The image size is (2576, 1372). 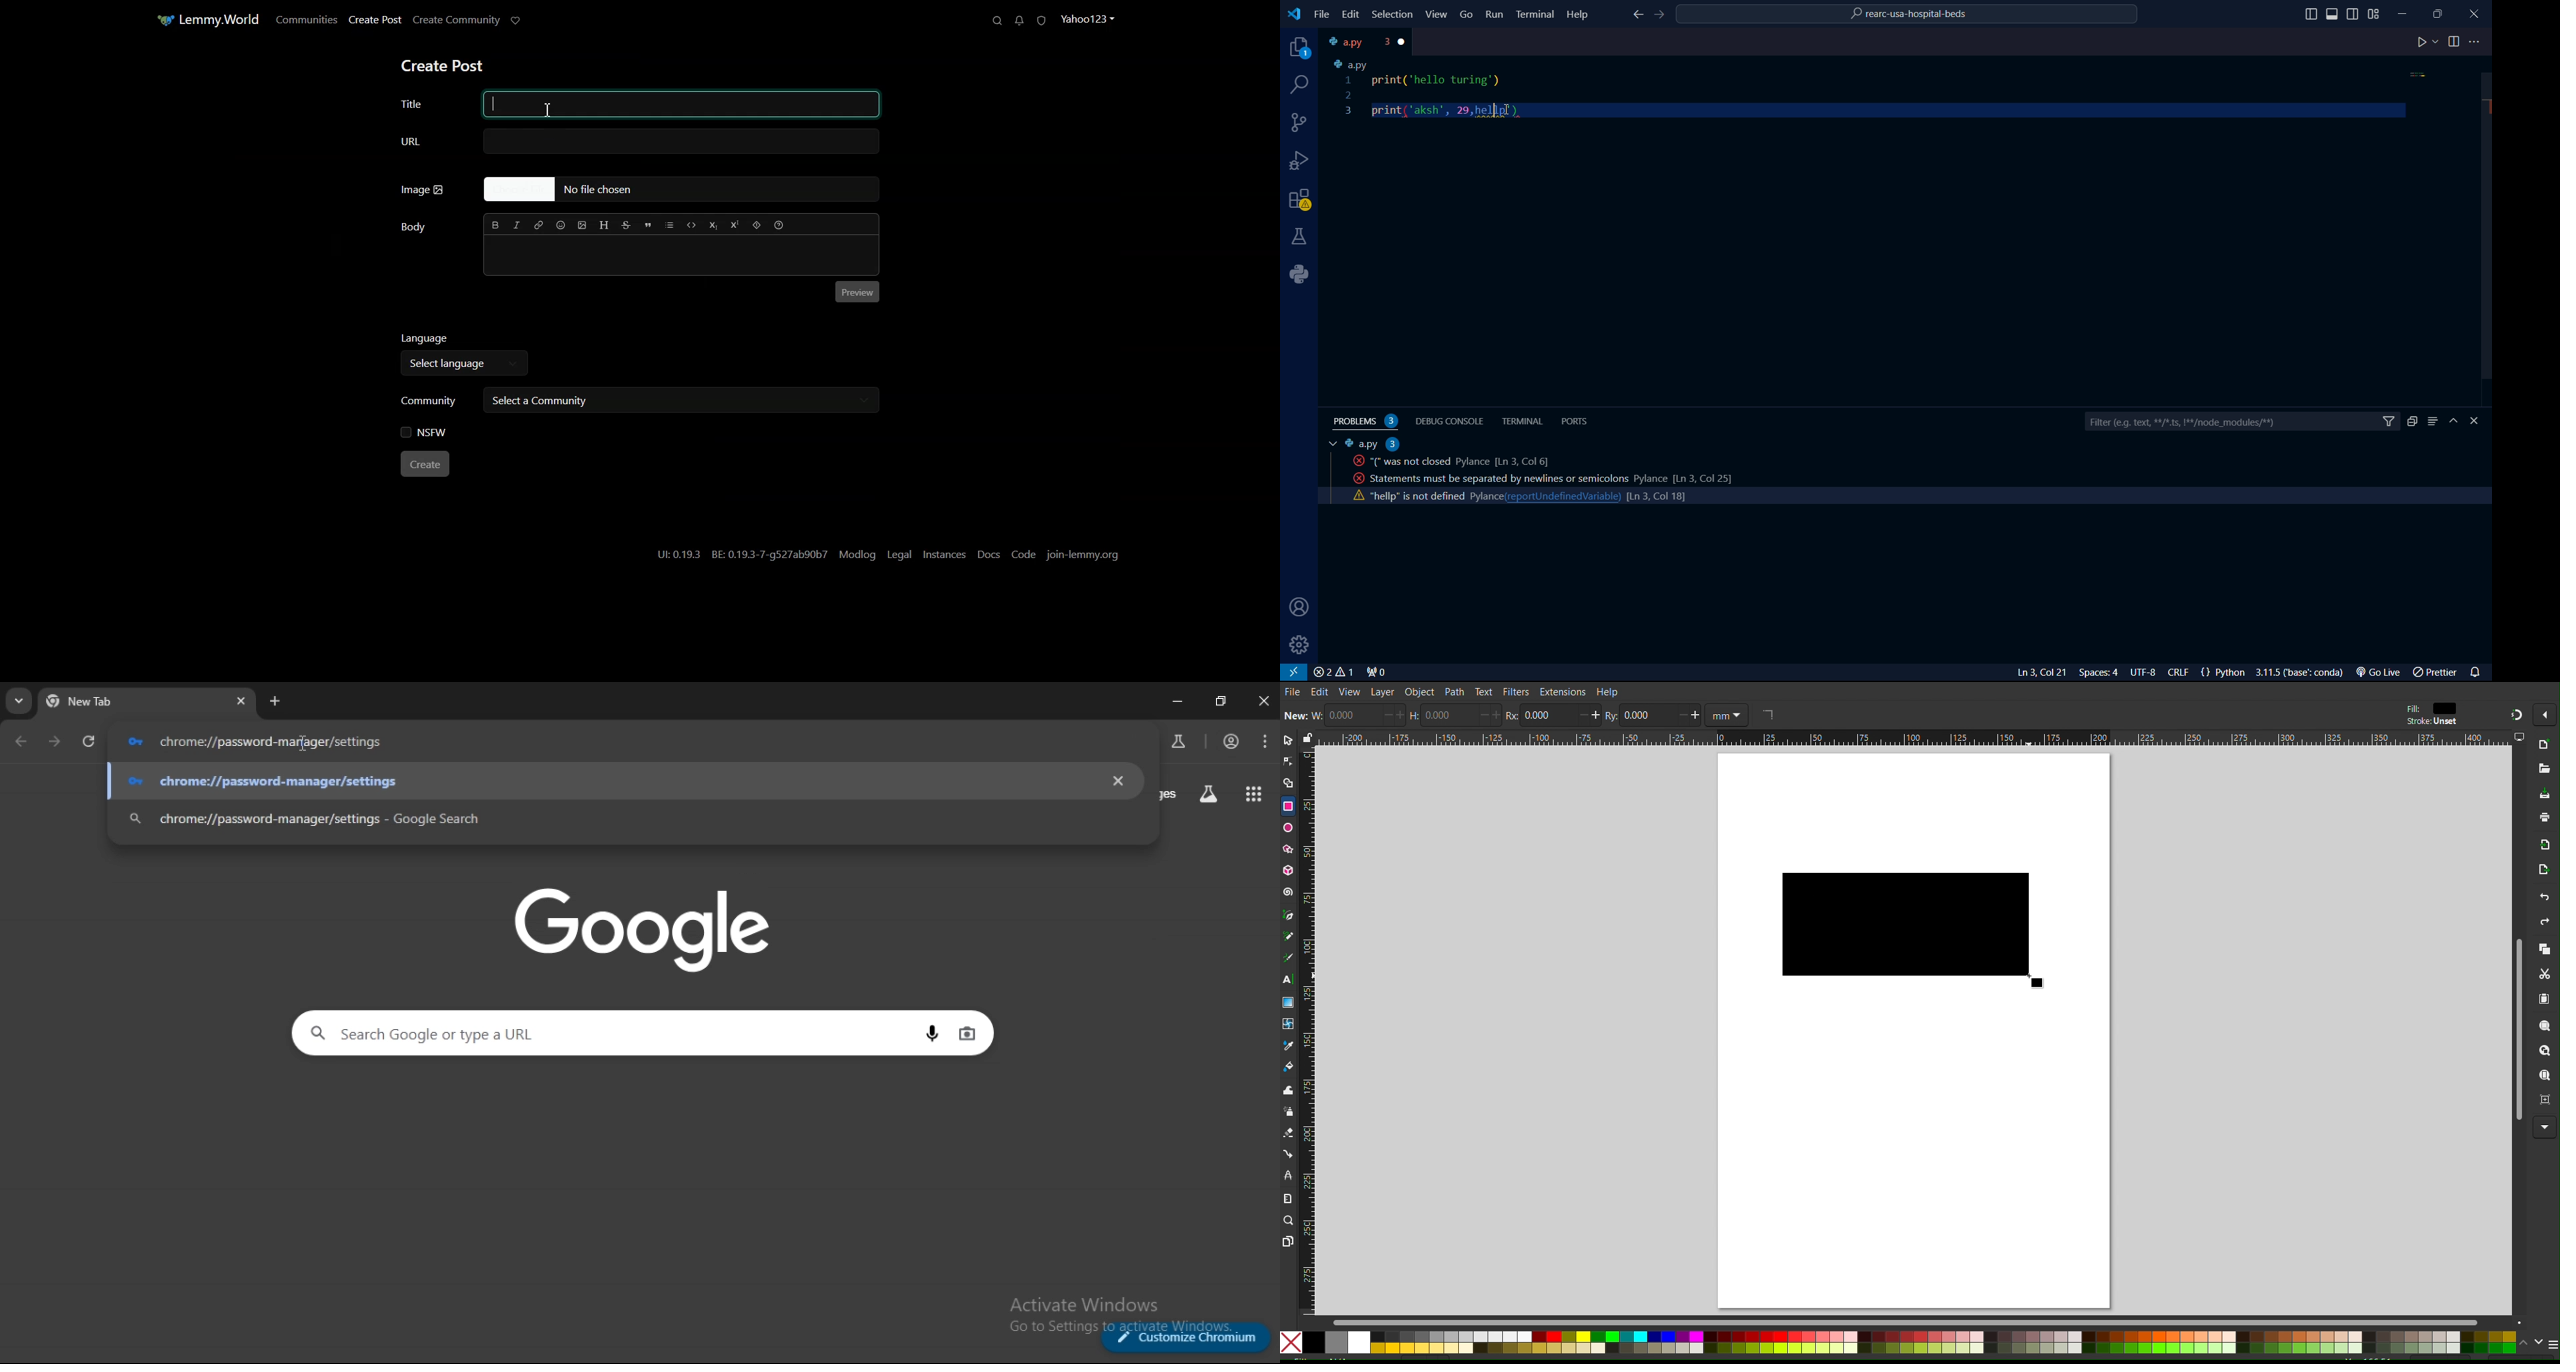 What do you see at coordinates (2545, 1101) in the screenshot?
I see `Zoom Page Center` at bounding box center [2545, 1101].